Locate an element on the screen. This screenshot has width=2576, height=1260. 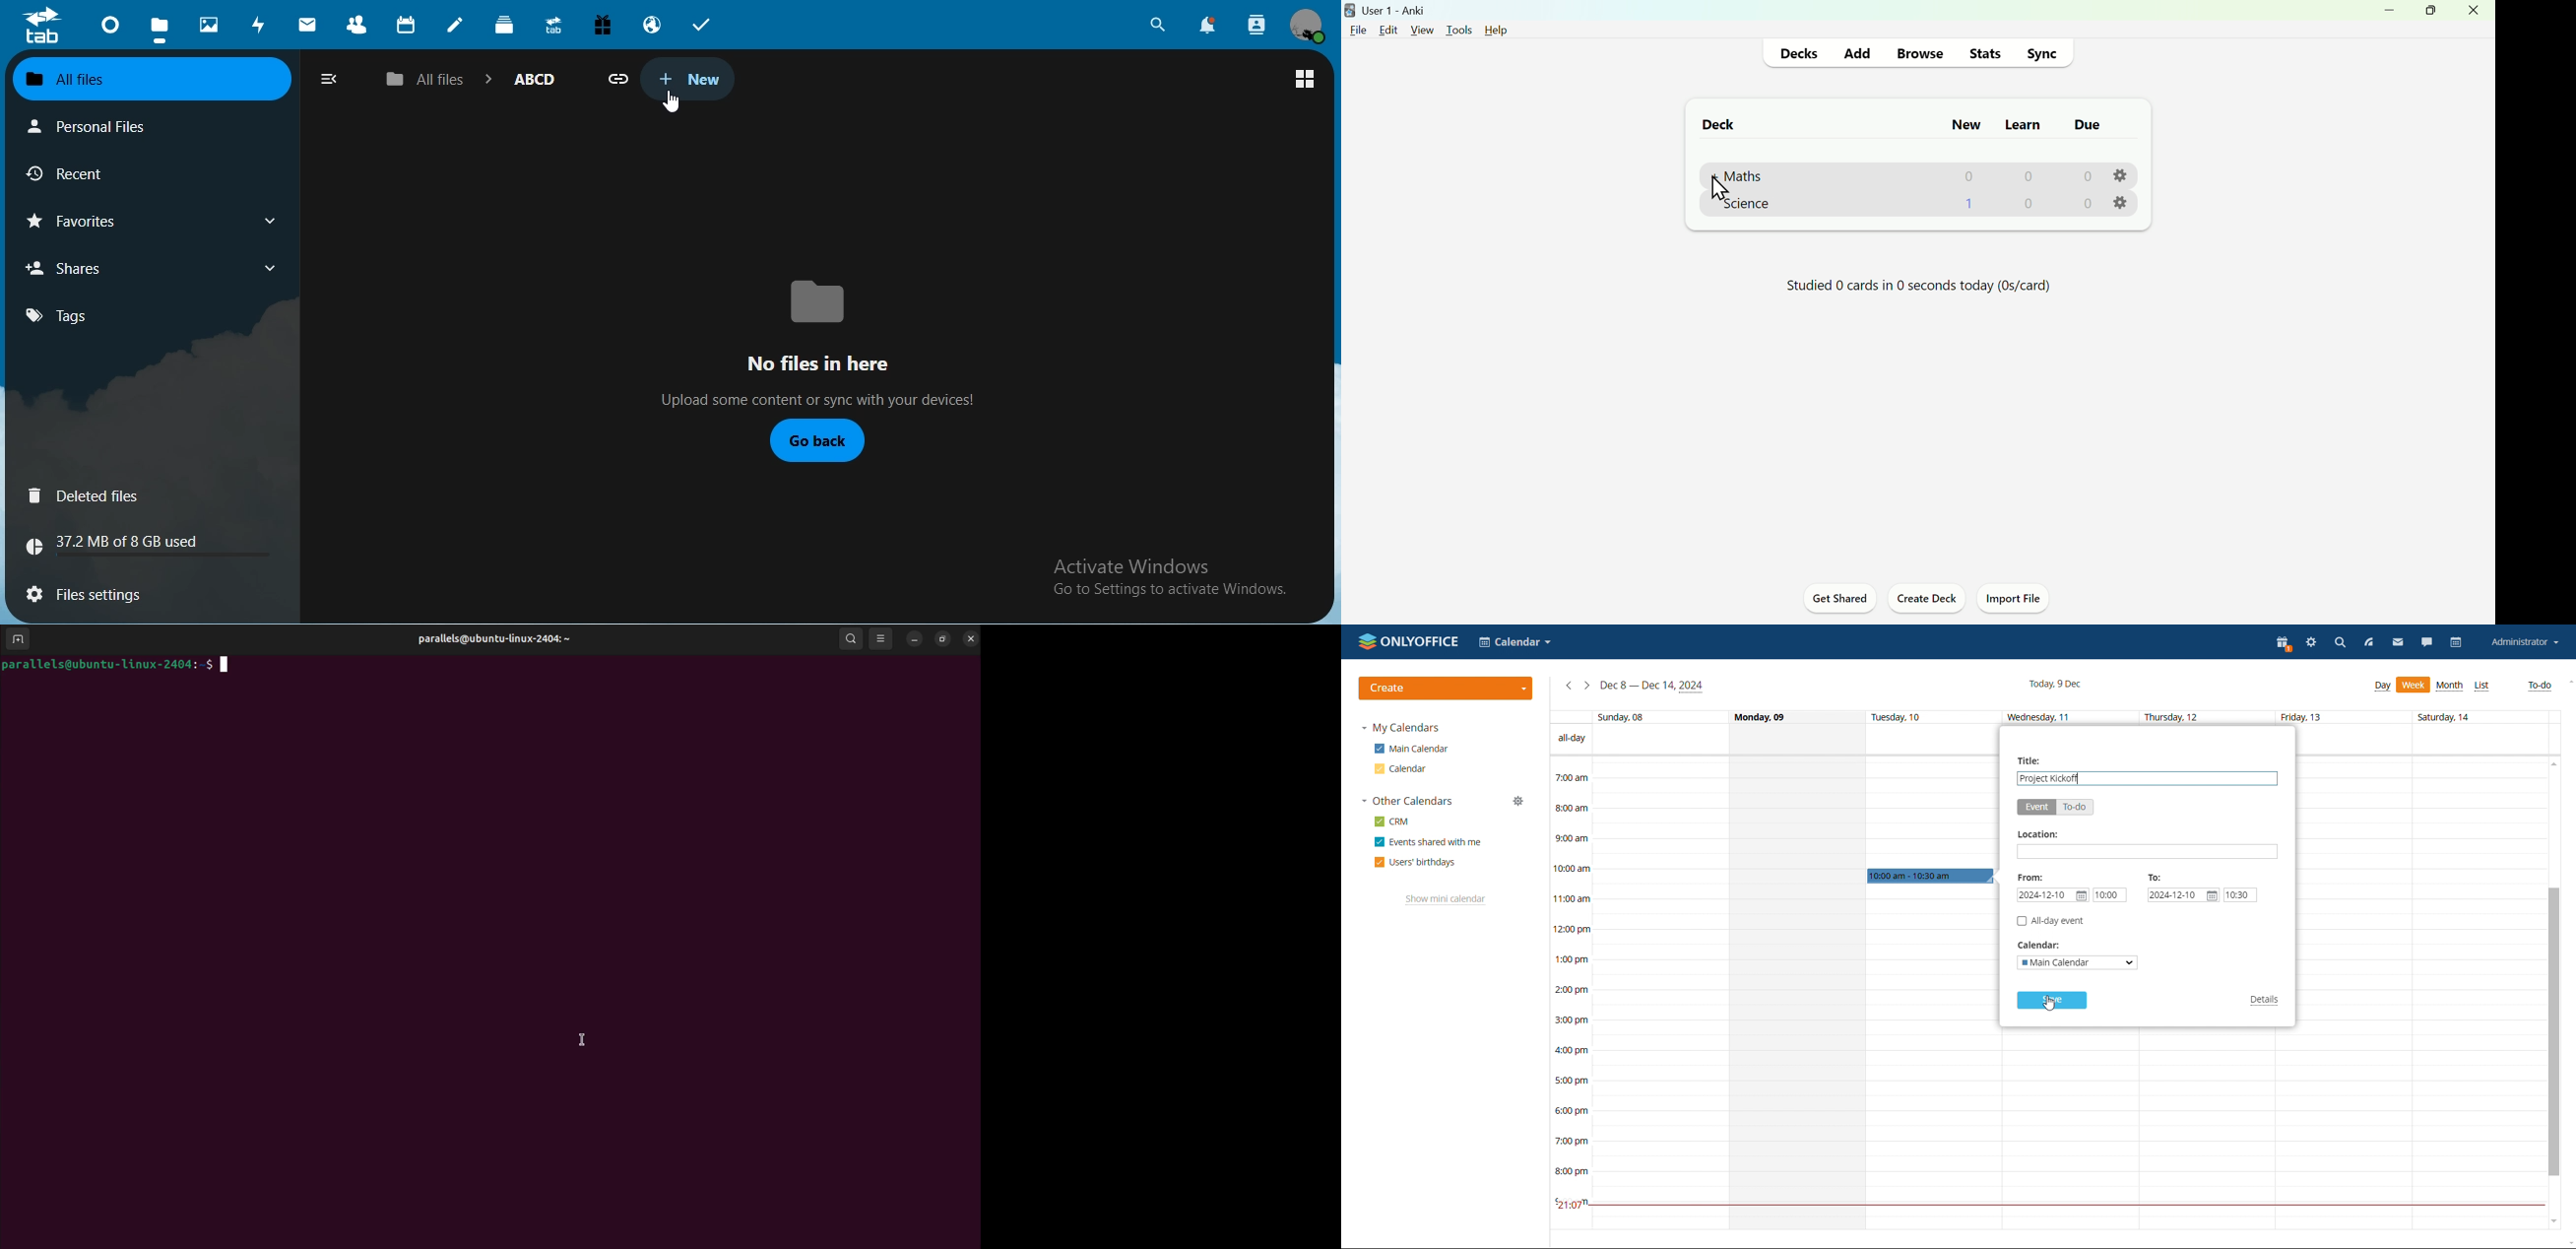
dashboard is located at coordinates (110, 29).